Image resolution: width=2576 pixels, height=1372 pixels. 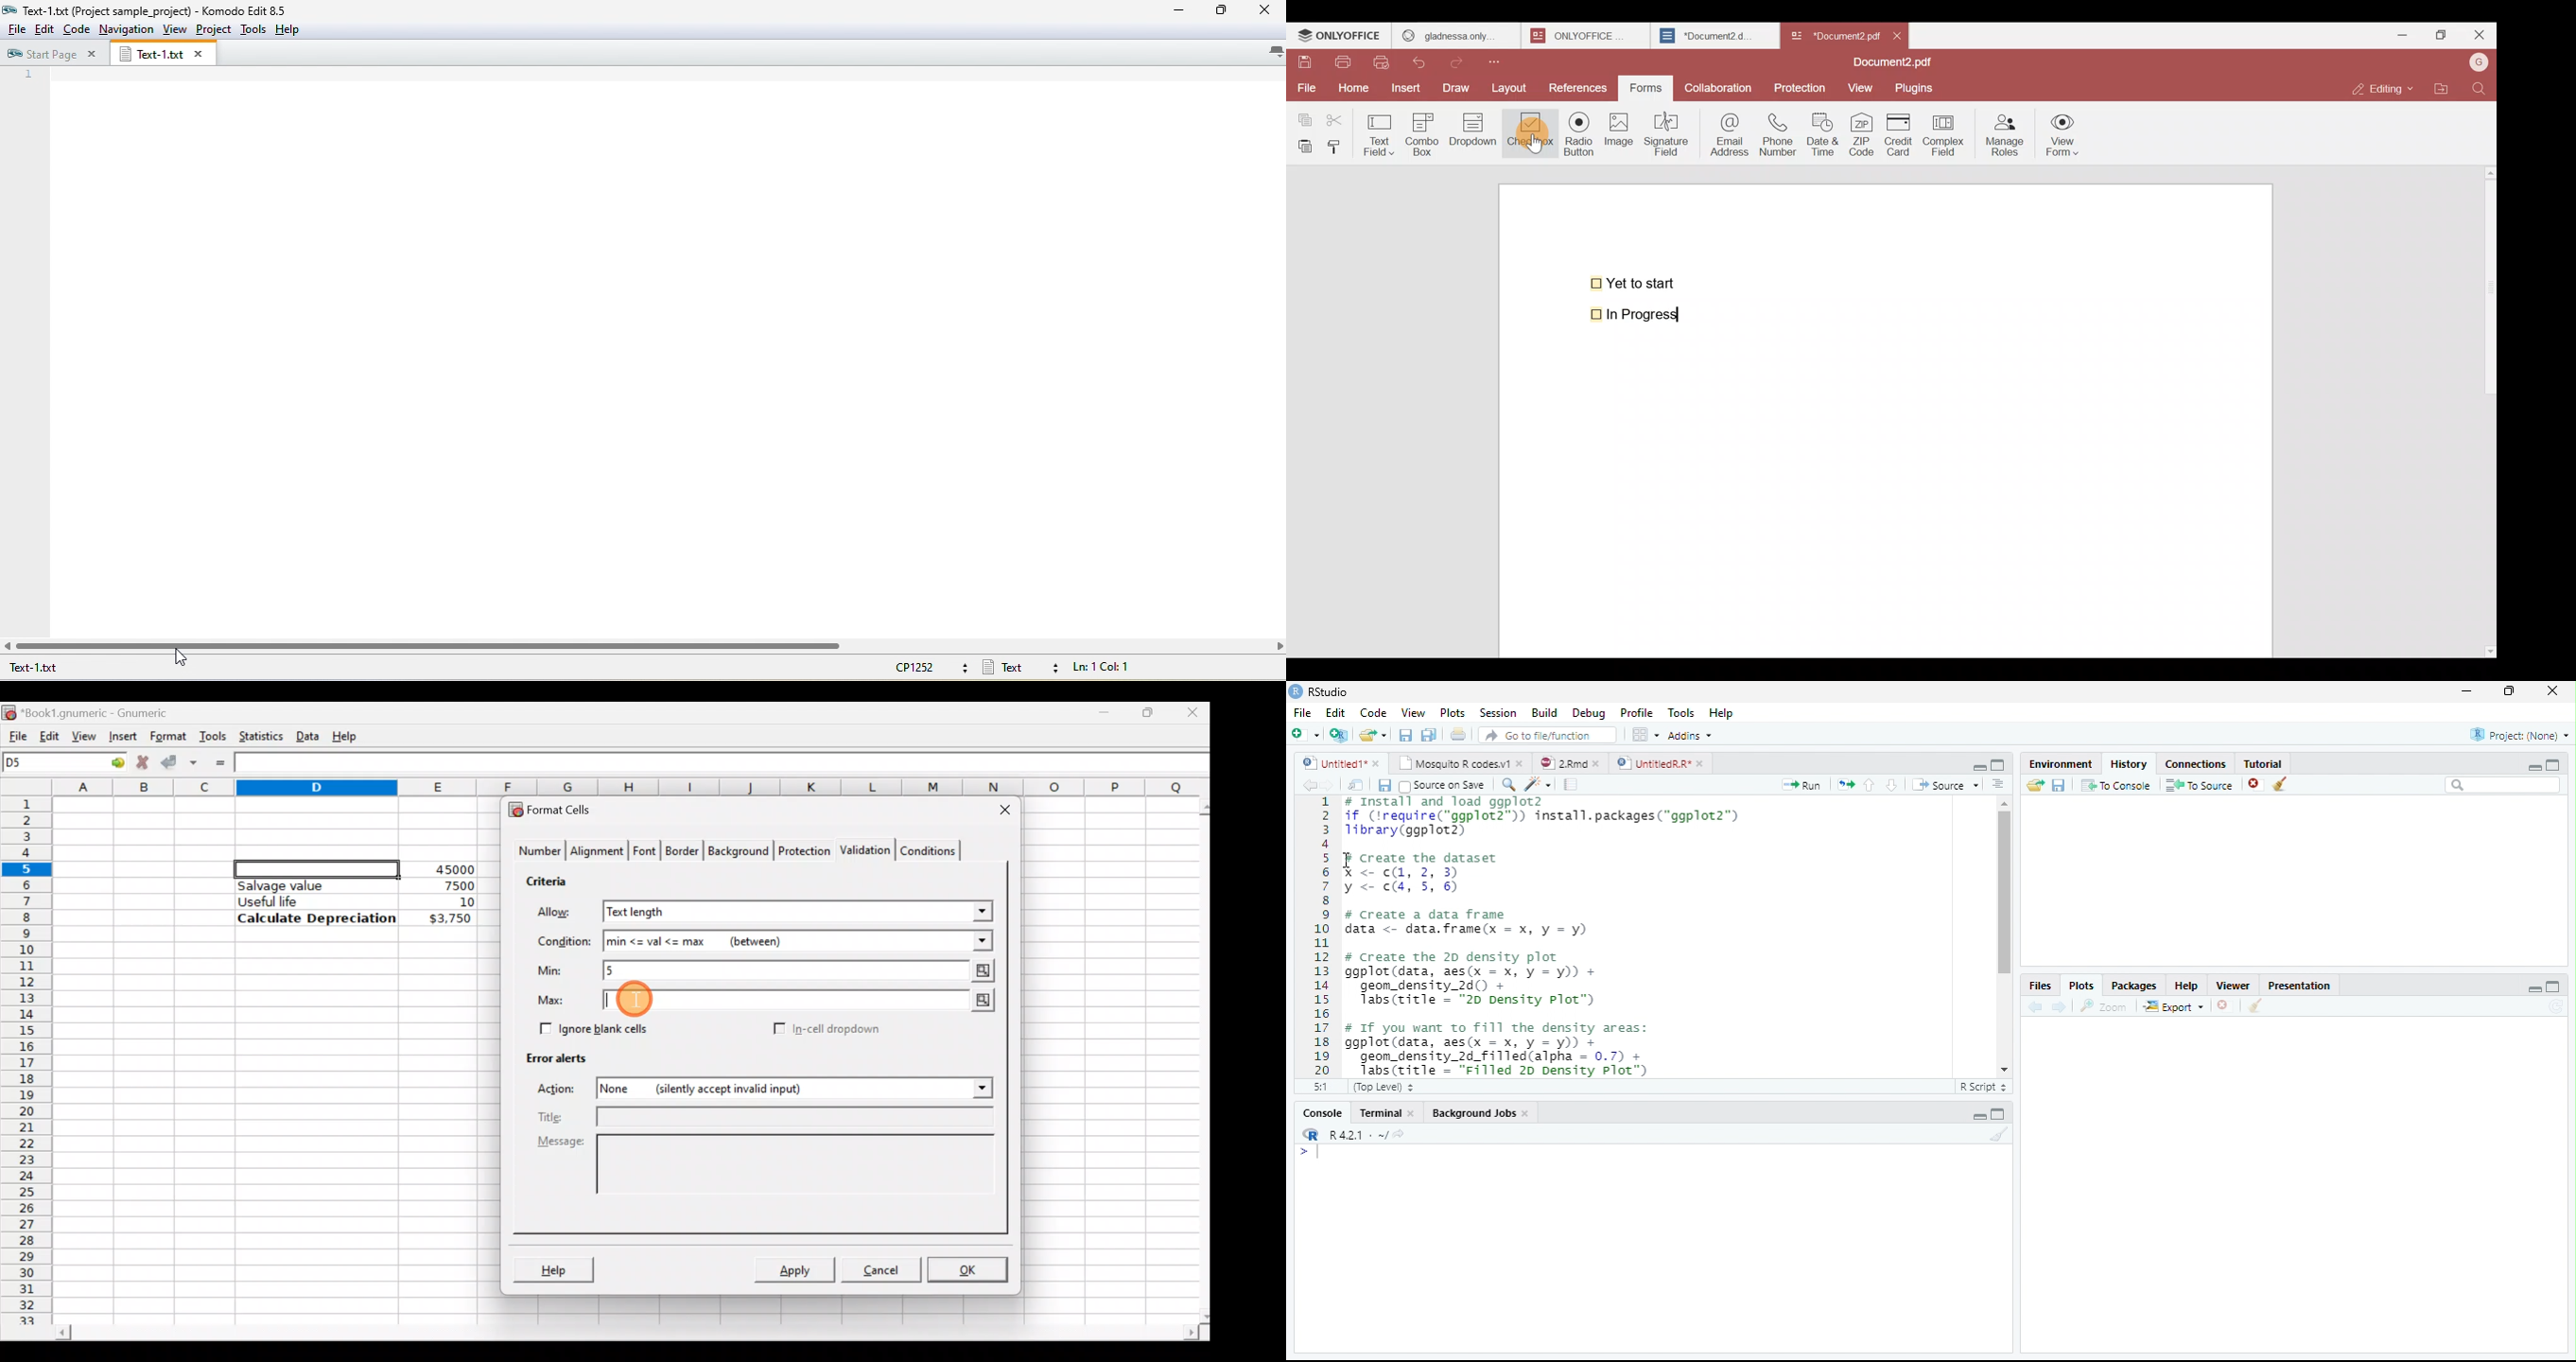 I want to click on close, so click(x=1600, y=763).